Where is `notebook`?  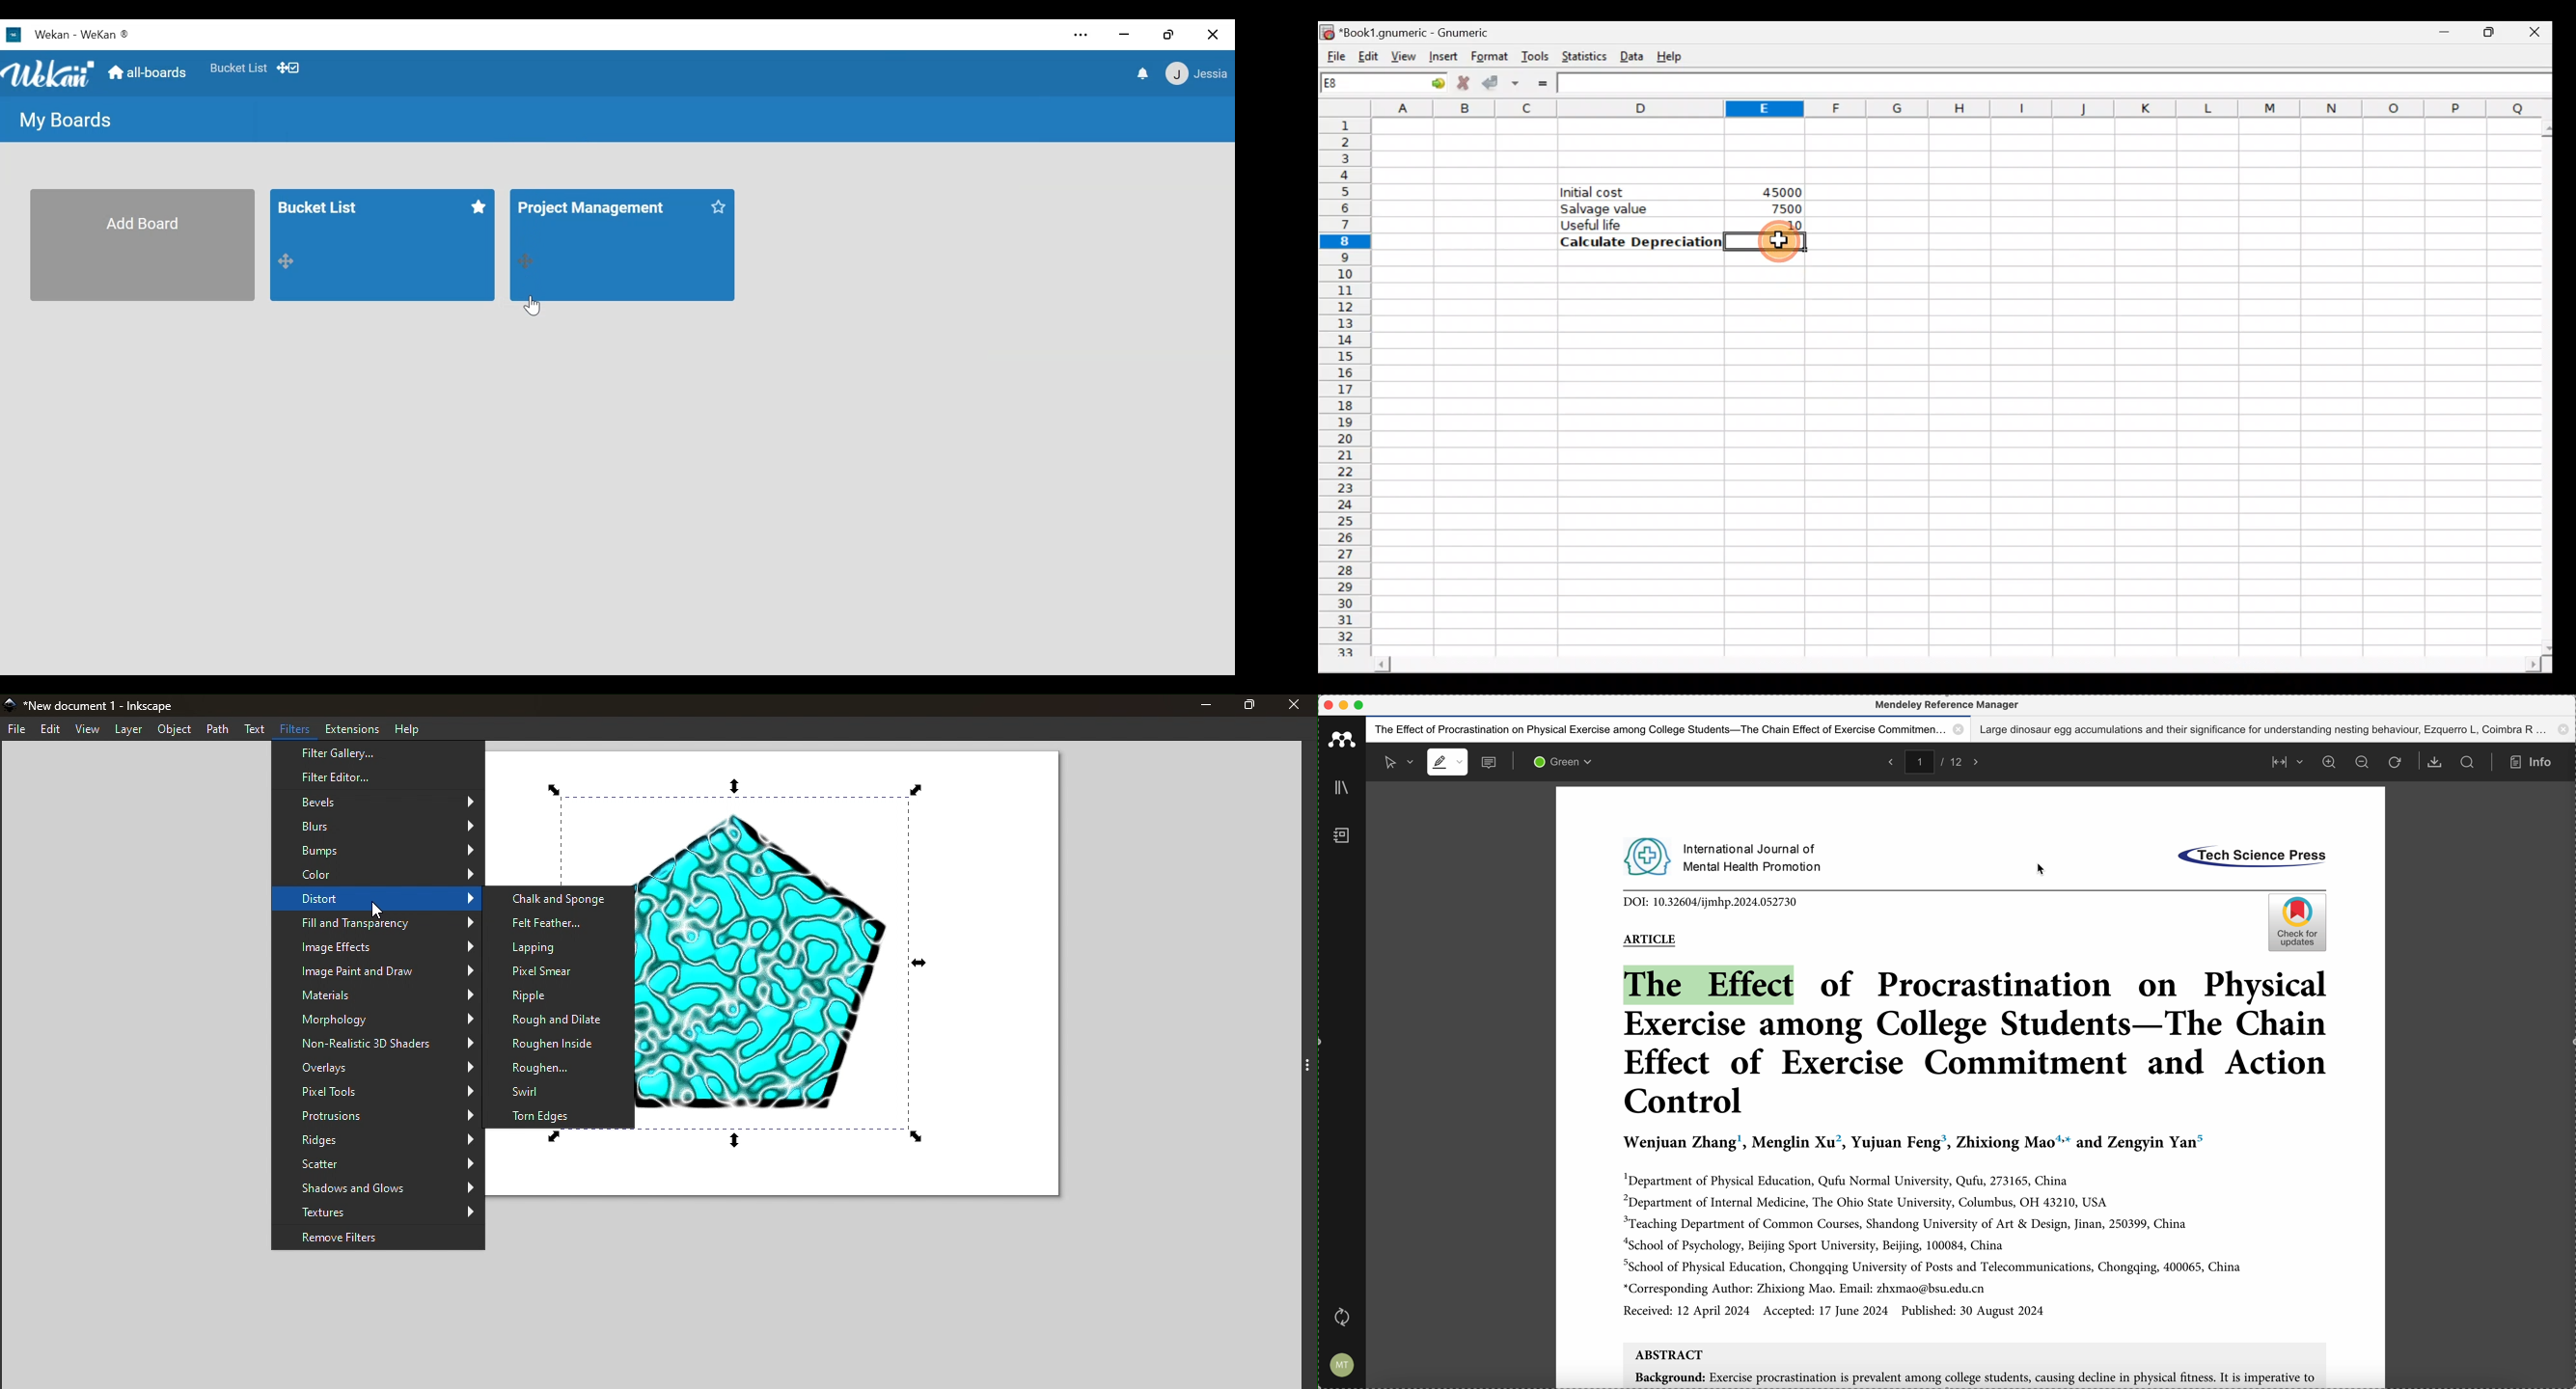
notebook is located at coordinates (1342, 837).